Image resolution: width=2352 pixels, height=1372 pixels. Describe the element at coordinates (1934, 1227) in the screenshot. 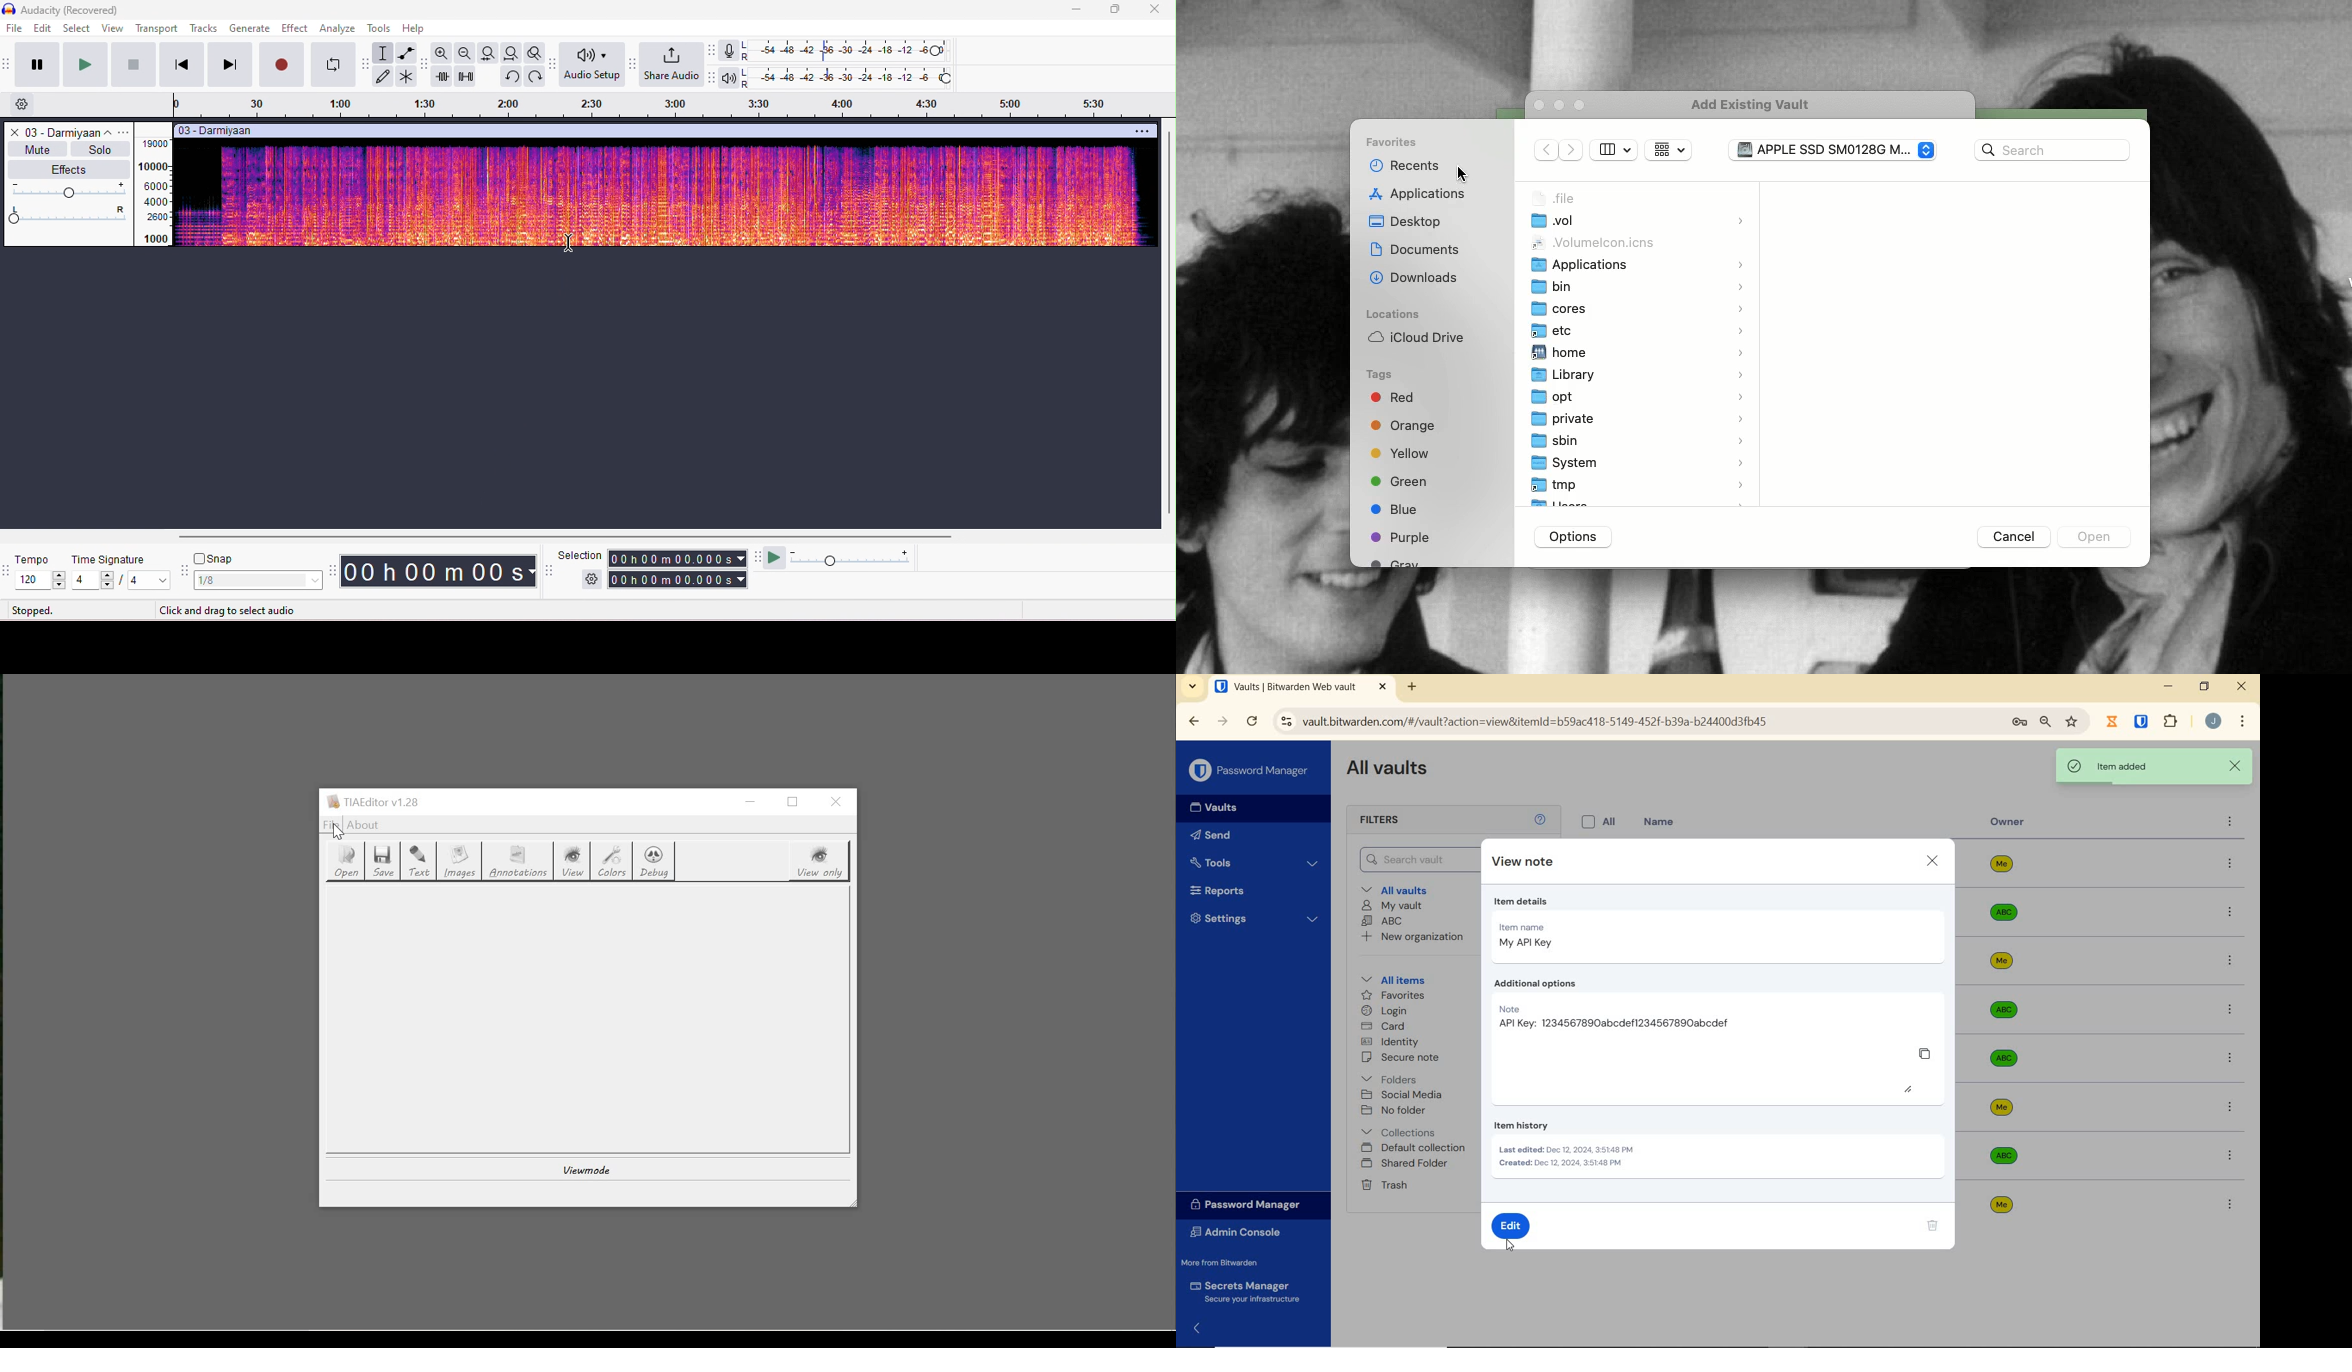

I see `delete` at that location.